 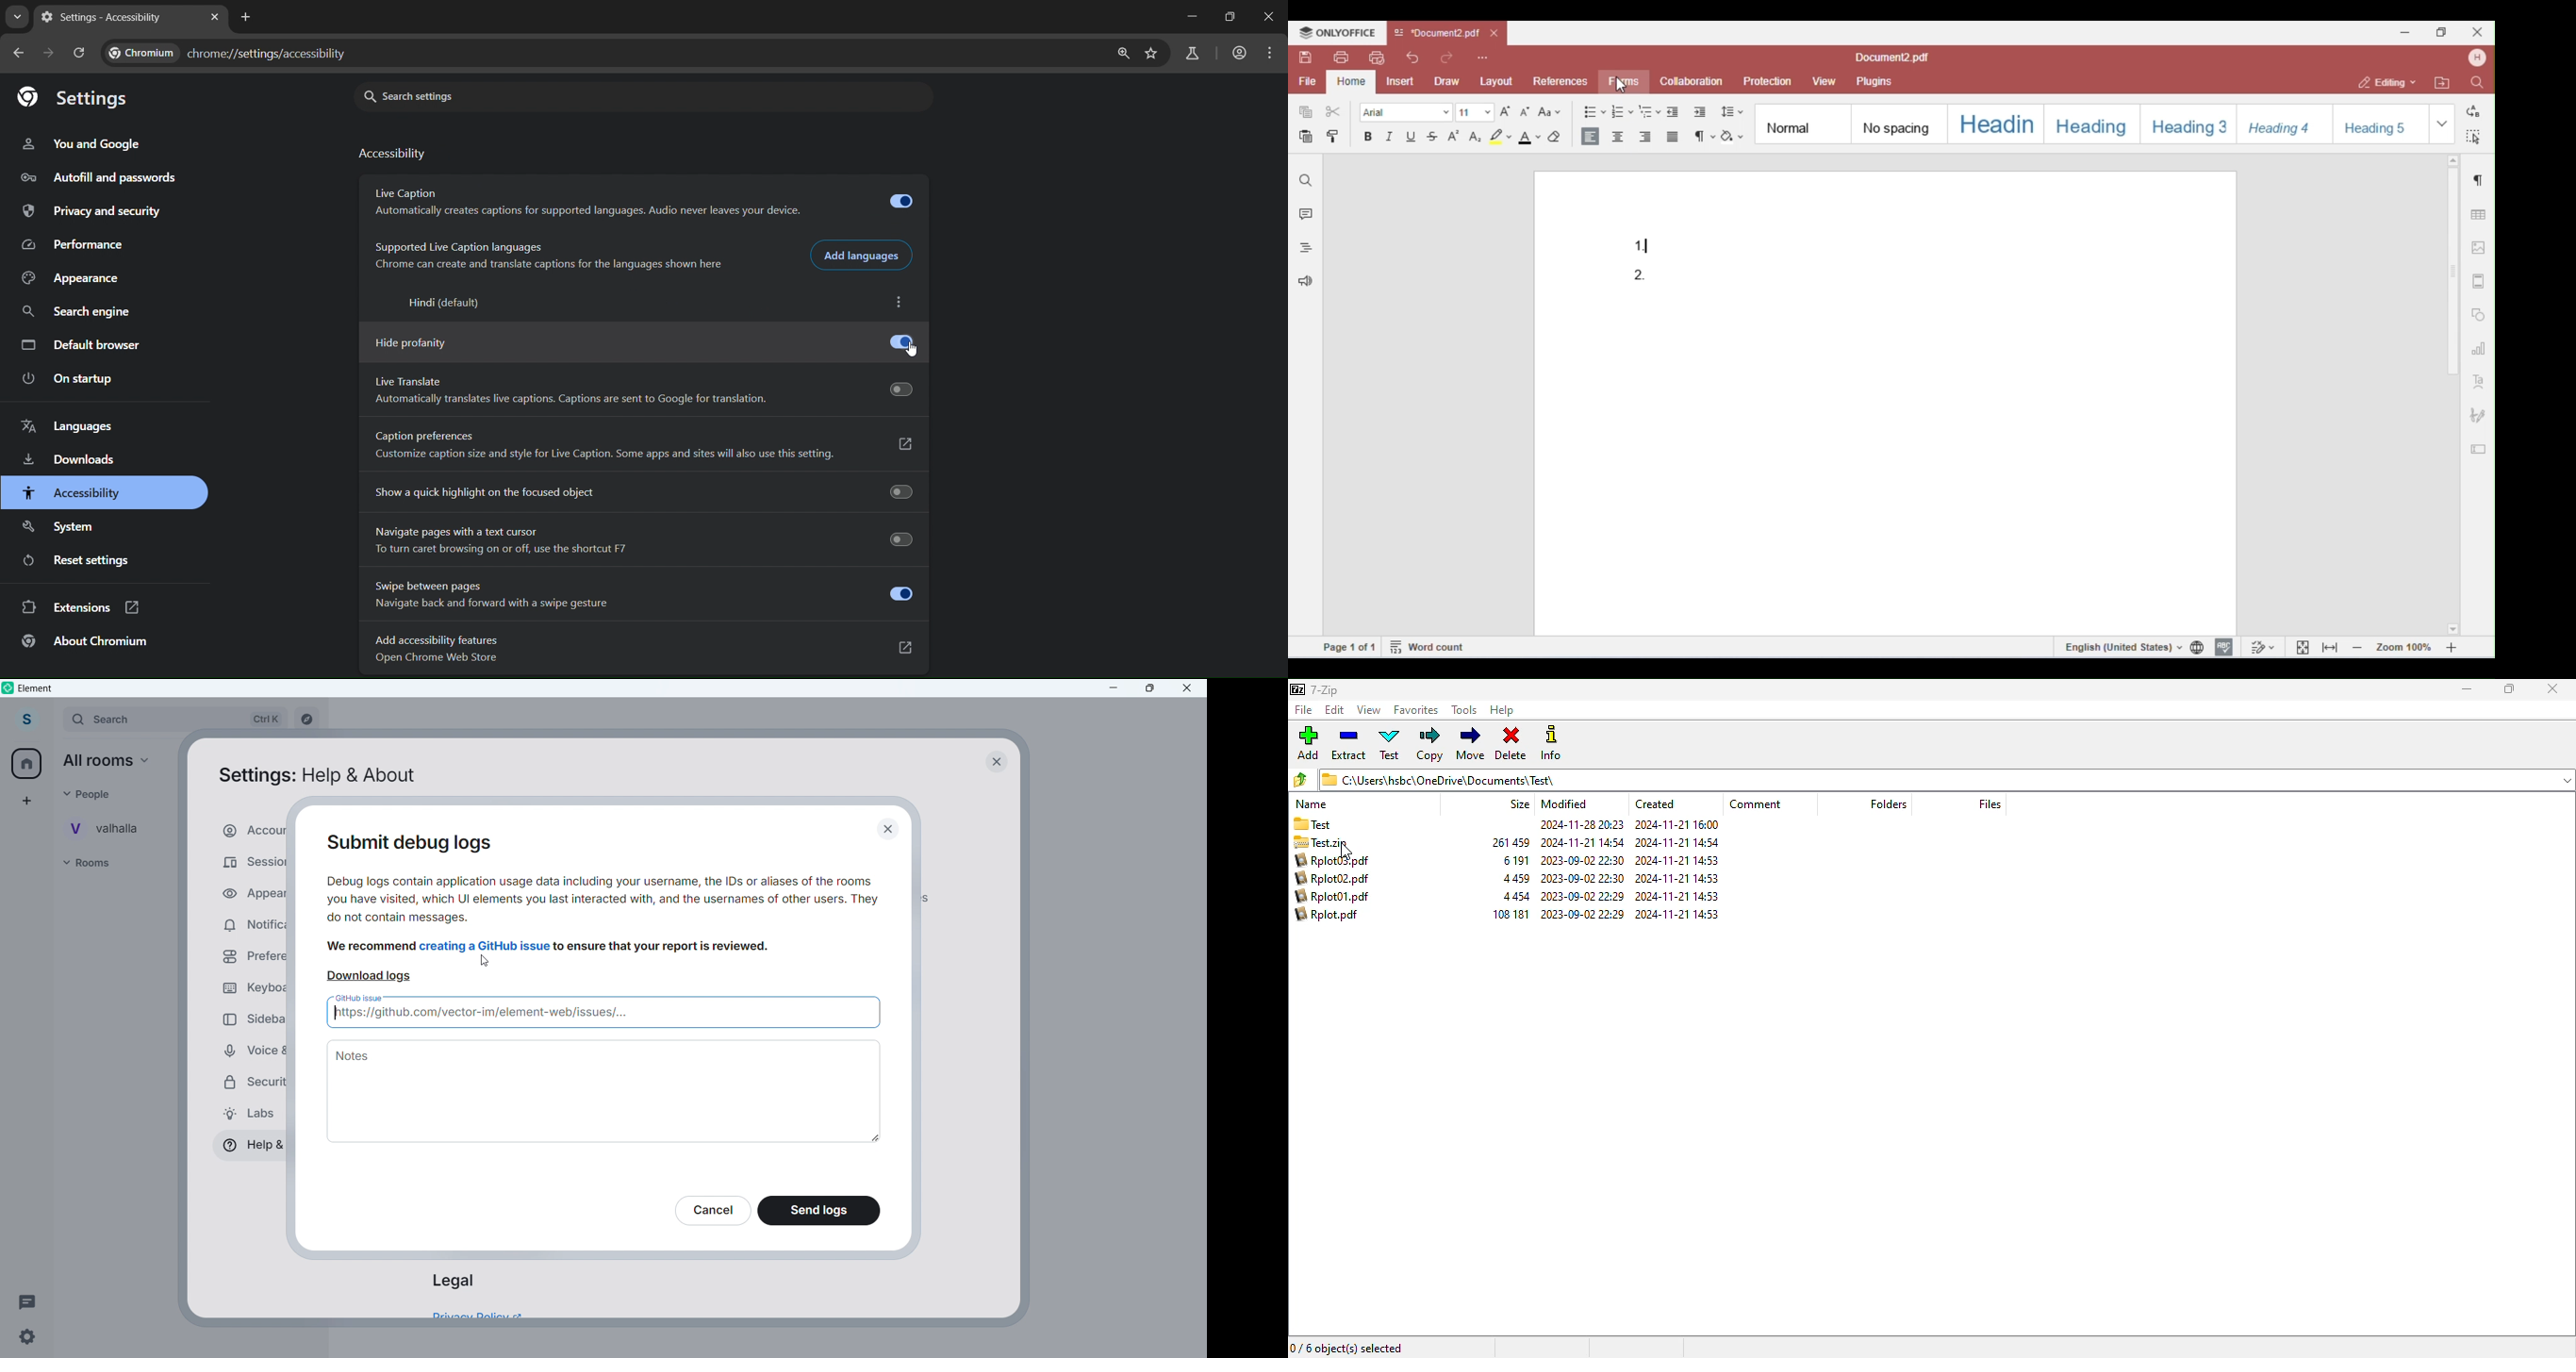 What do you see at coordinates (26, 1337) in the screenshot?
I see `Settings ` at bounding box center [26, 1337].